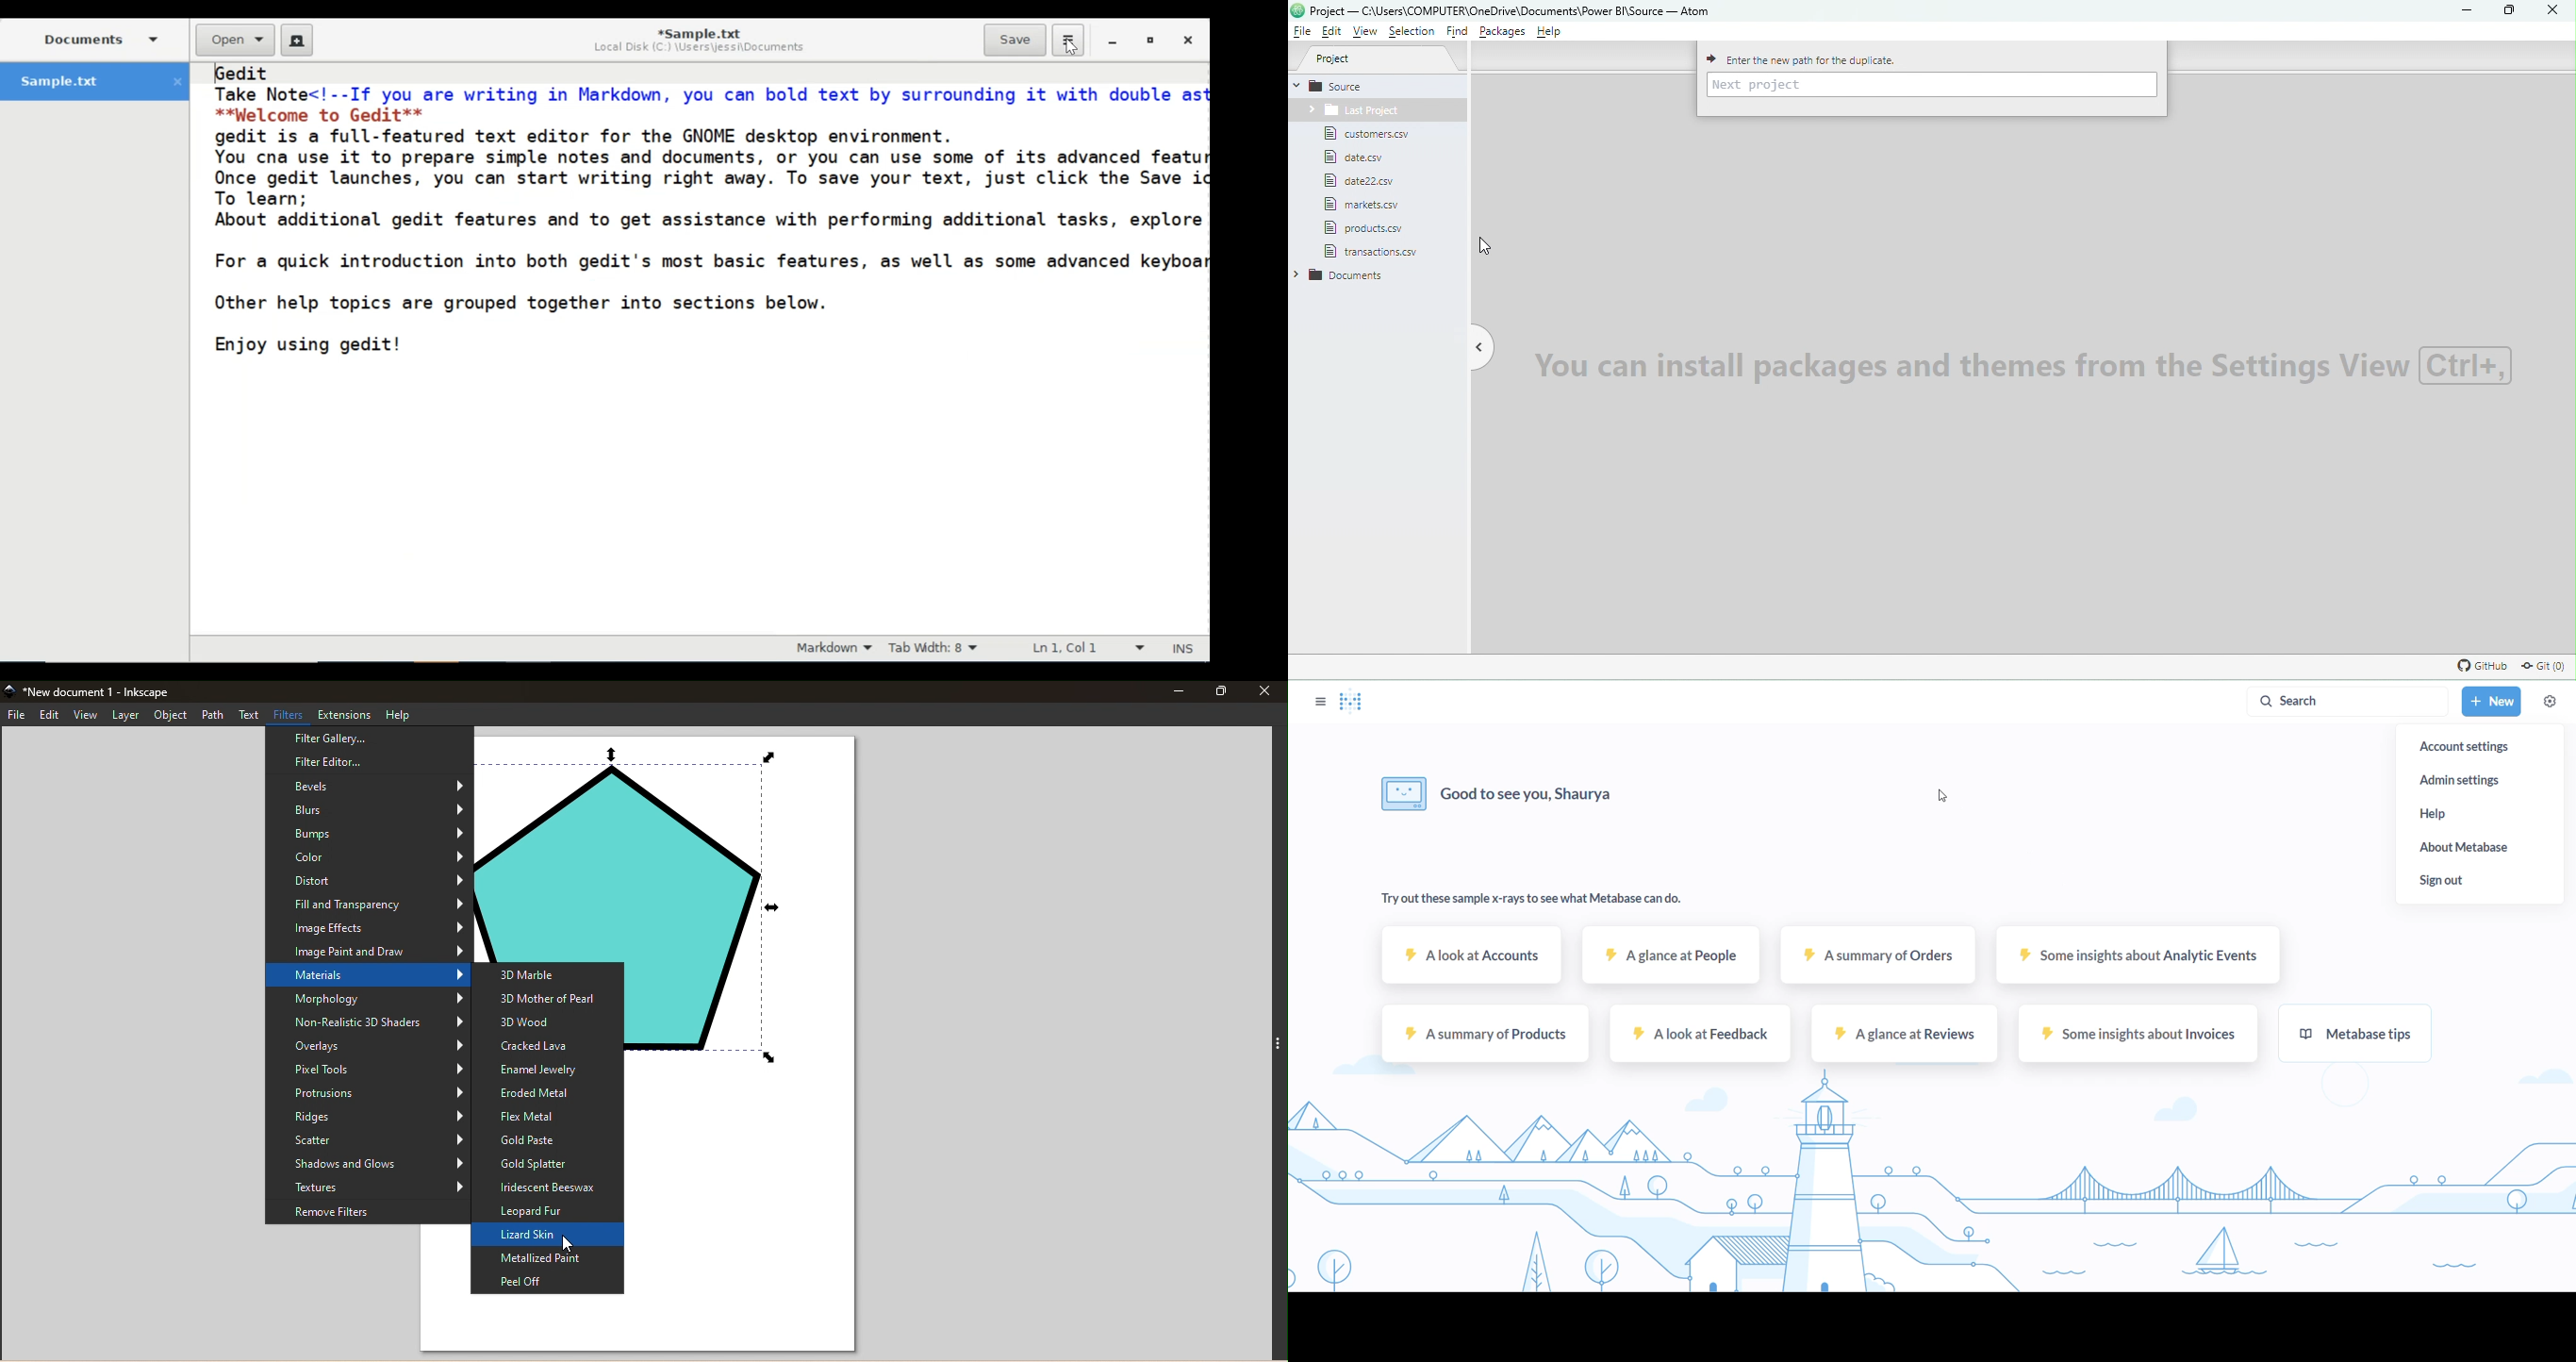 This screenshot has width=2576, height=1372. I want to click on metabase tips, so click(2353, 1037).